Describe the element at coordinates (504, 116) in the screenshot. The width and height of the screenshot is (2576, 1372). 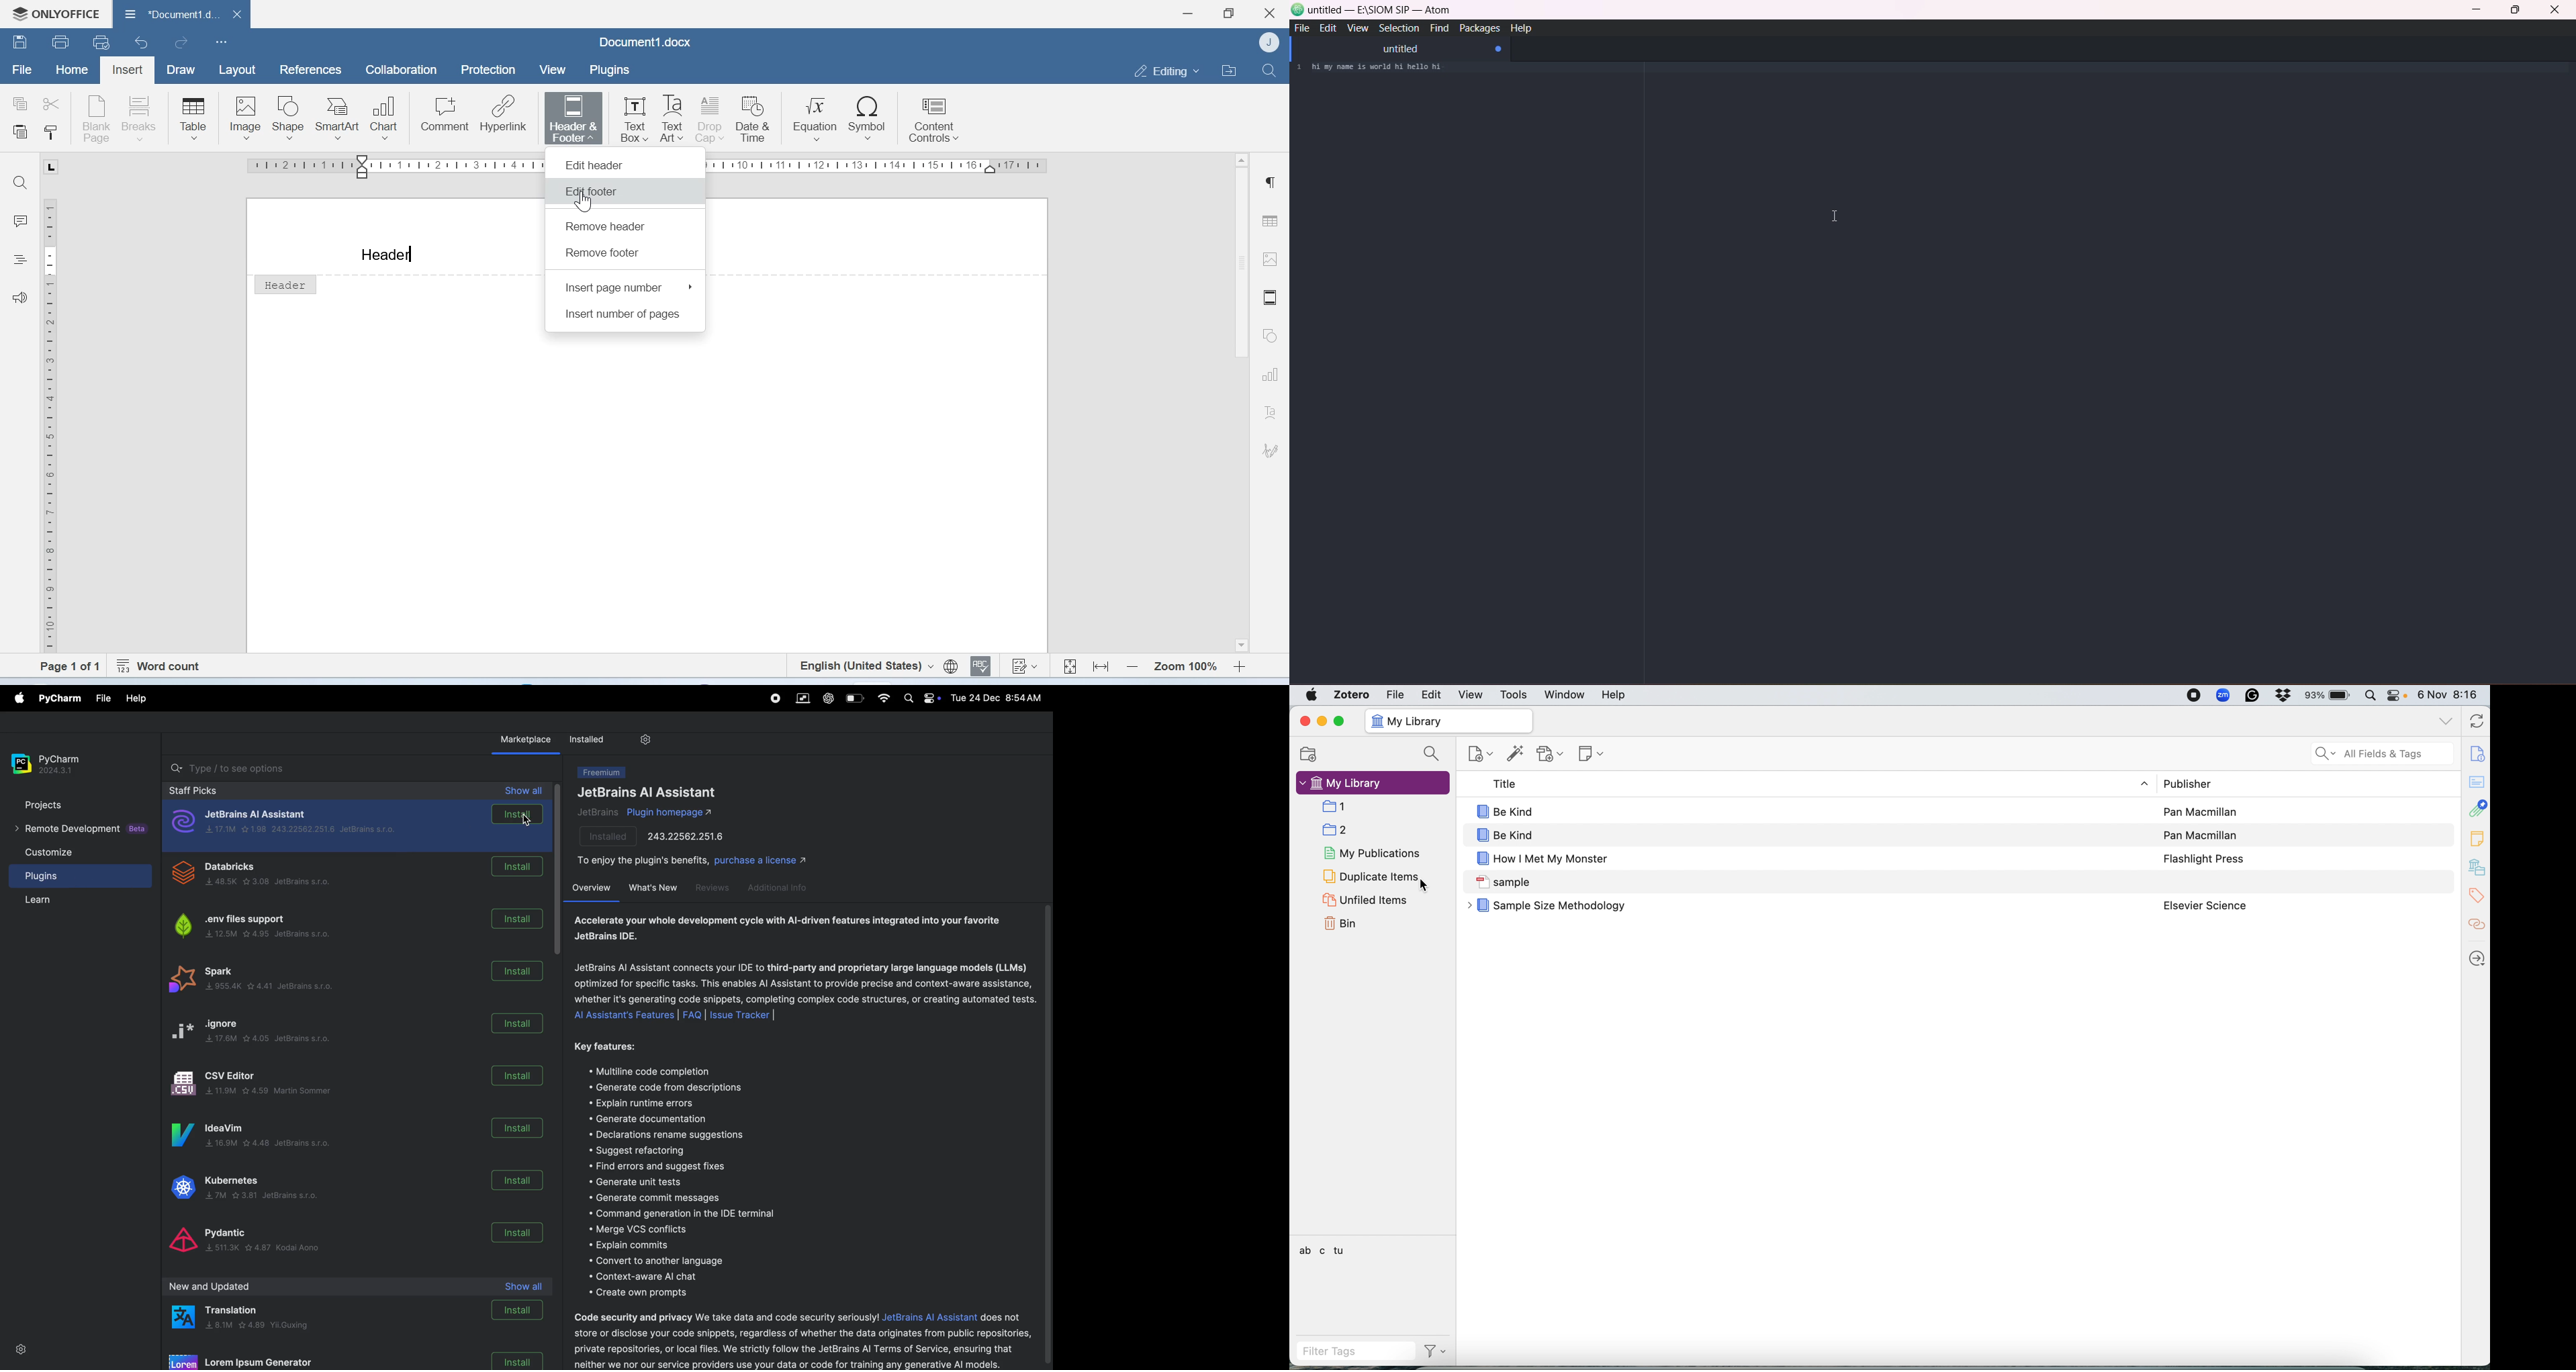
I see `Hyperlink` at that location.